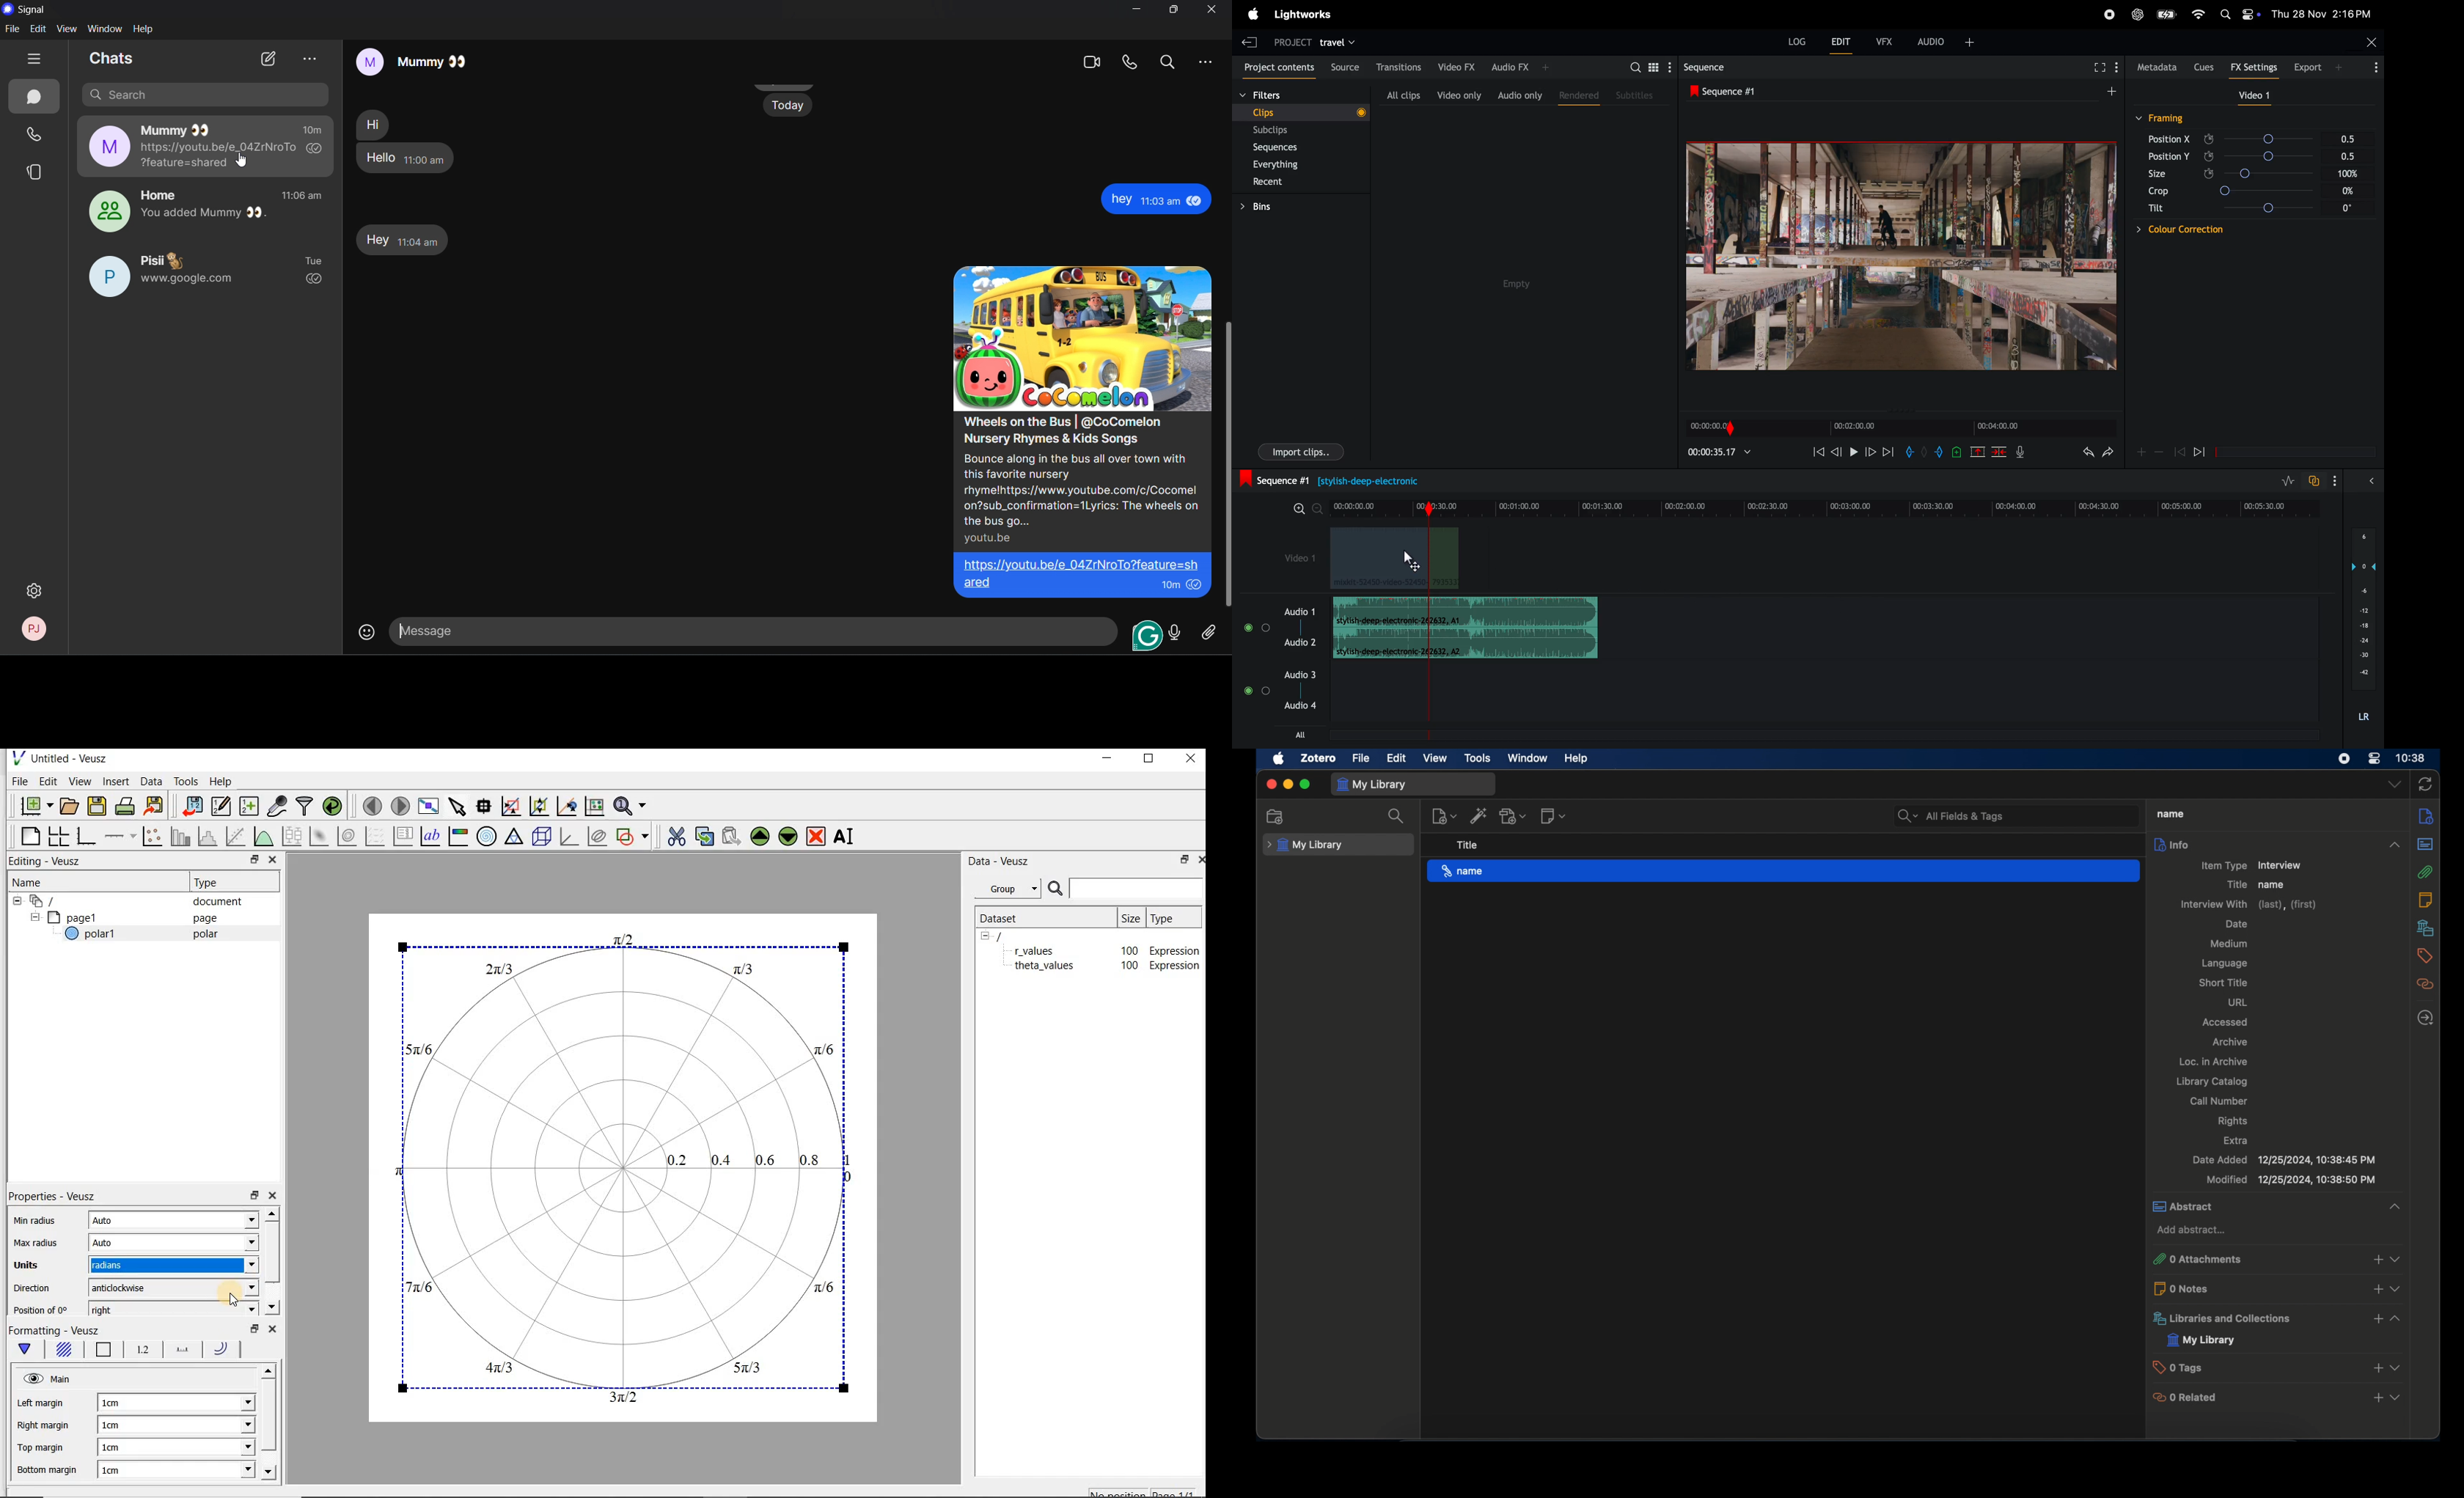 This screenshot has height=1512, width=2464. Describe the element at coordinates (1520, 95) in the screenshot. I see `audio only` at that location.